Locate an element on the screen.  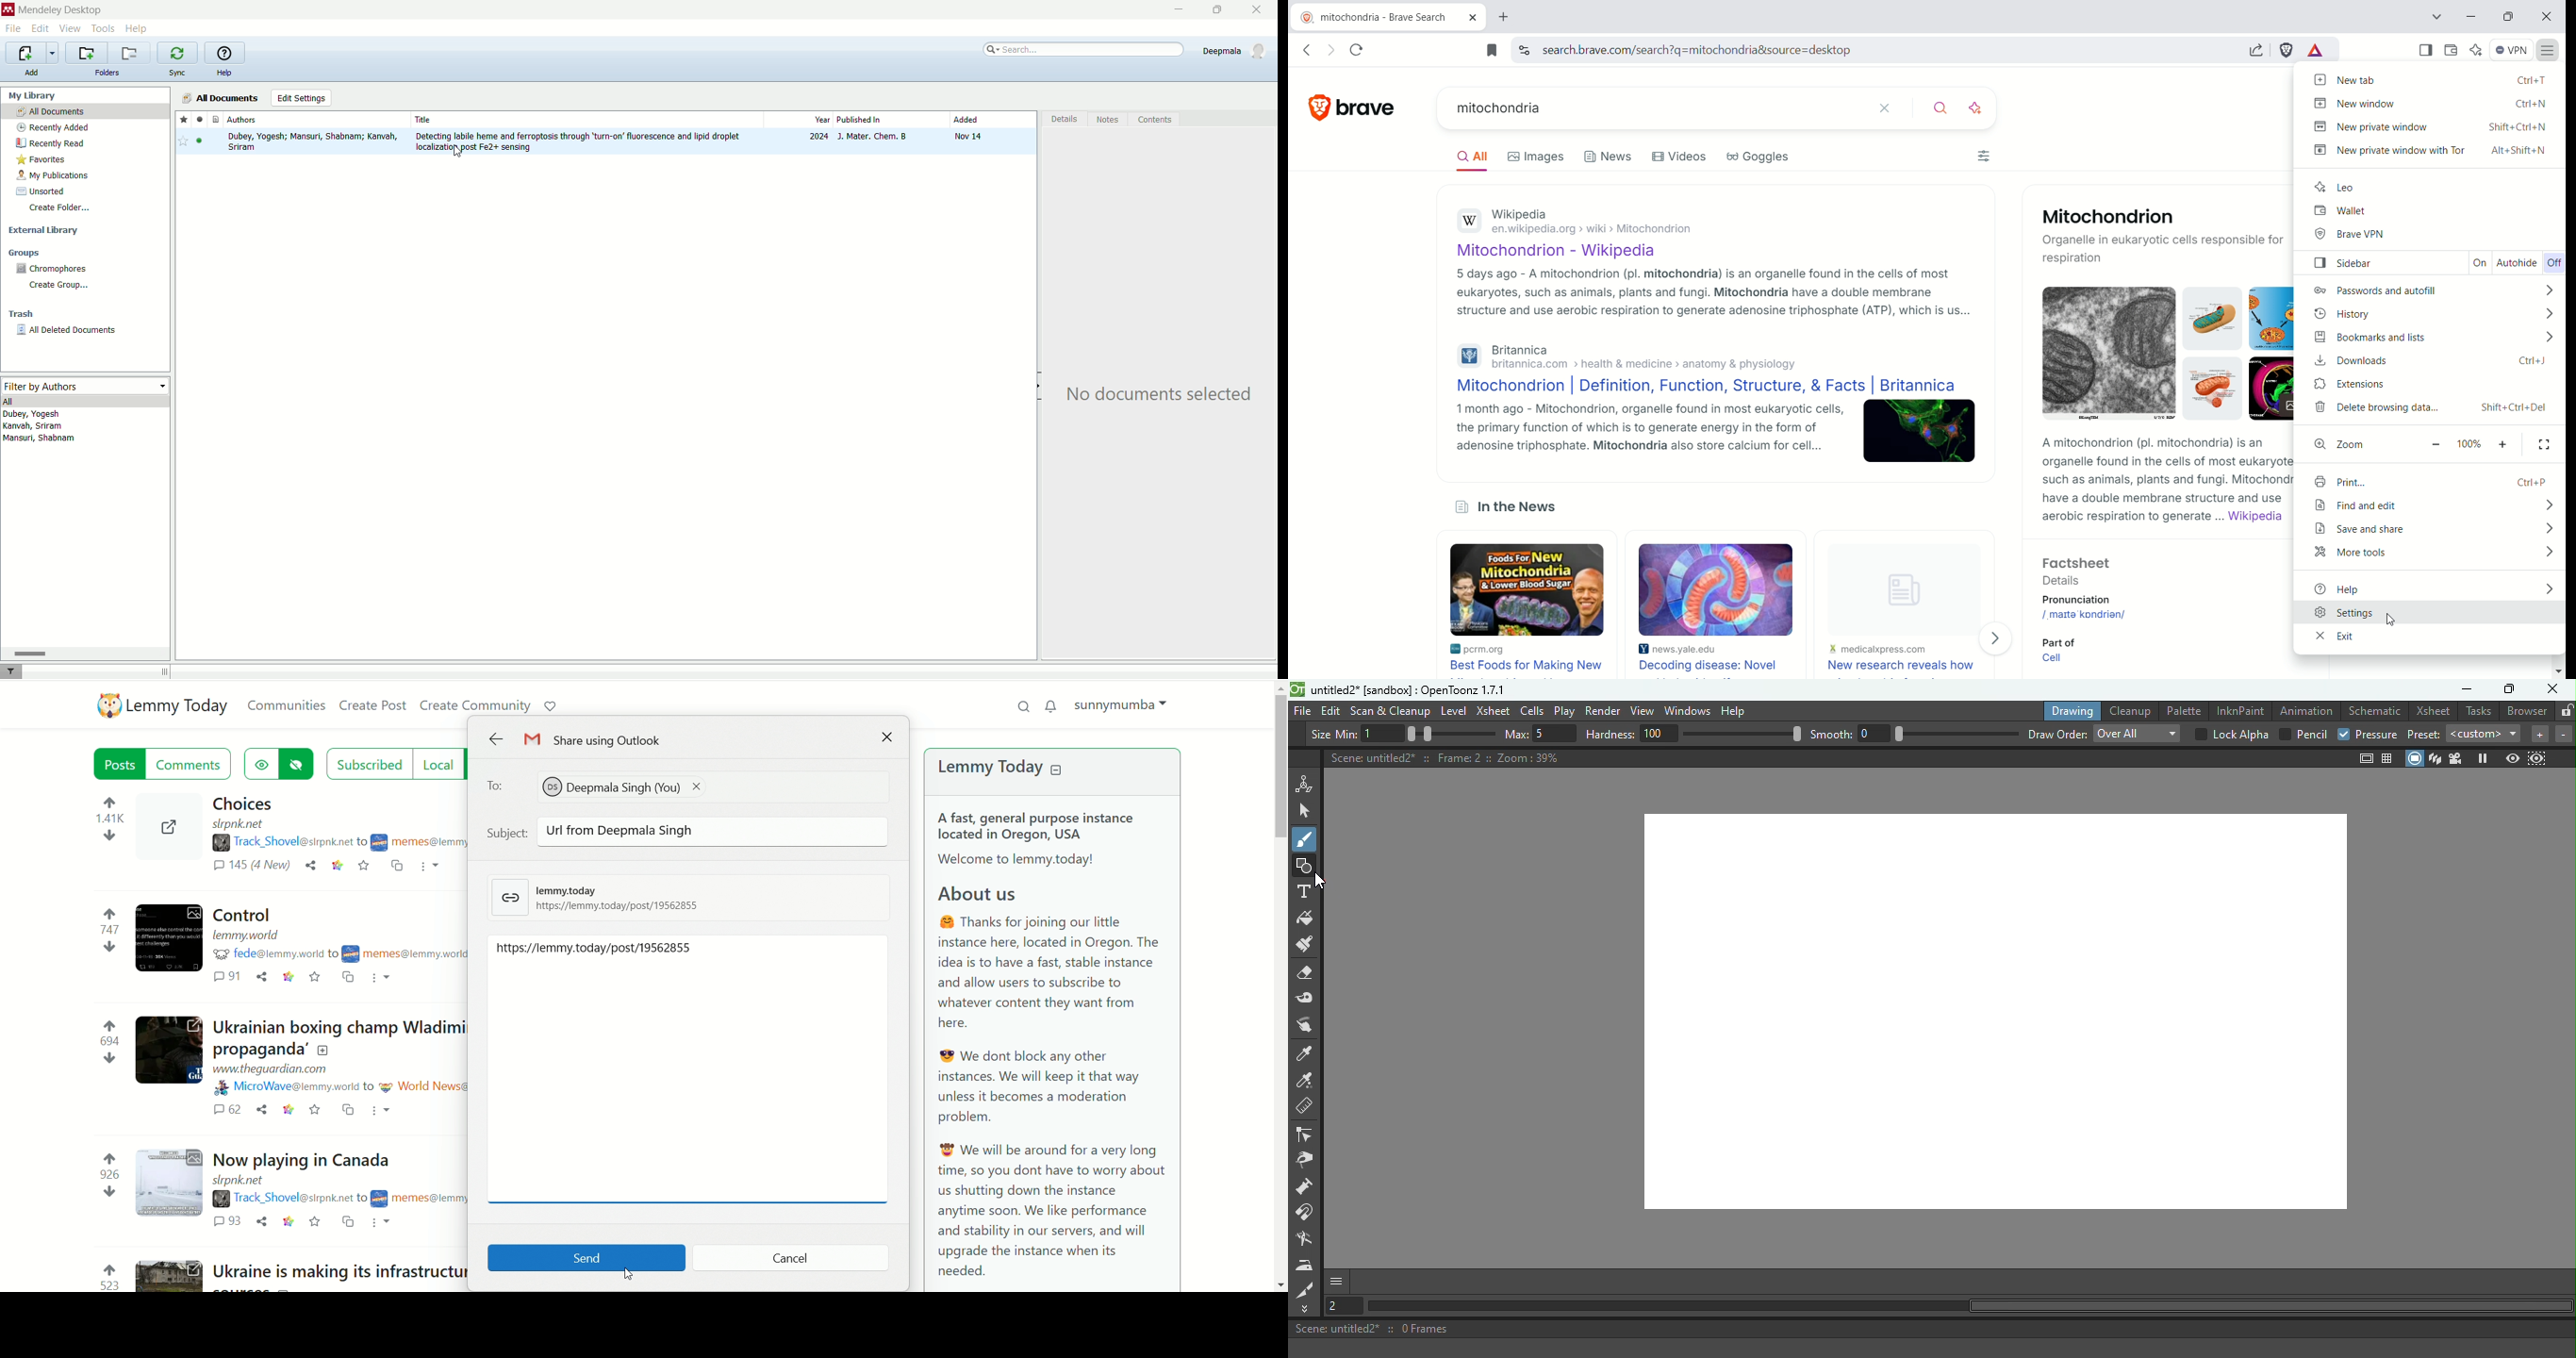
all is located at coordinates (87, 401).